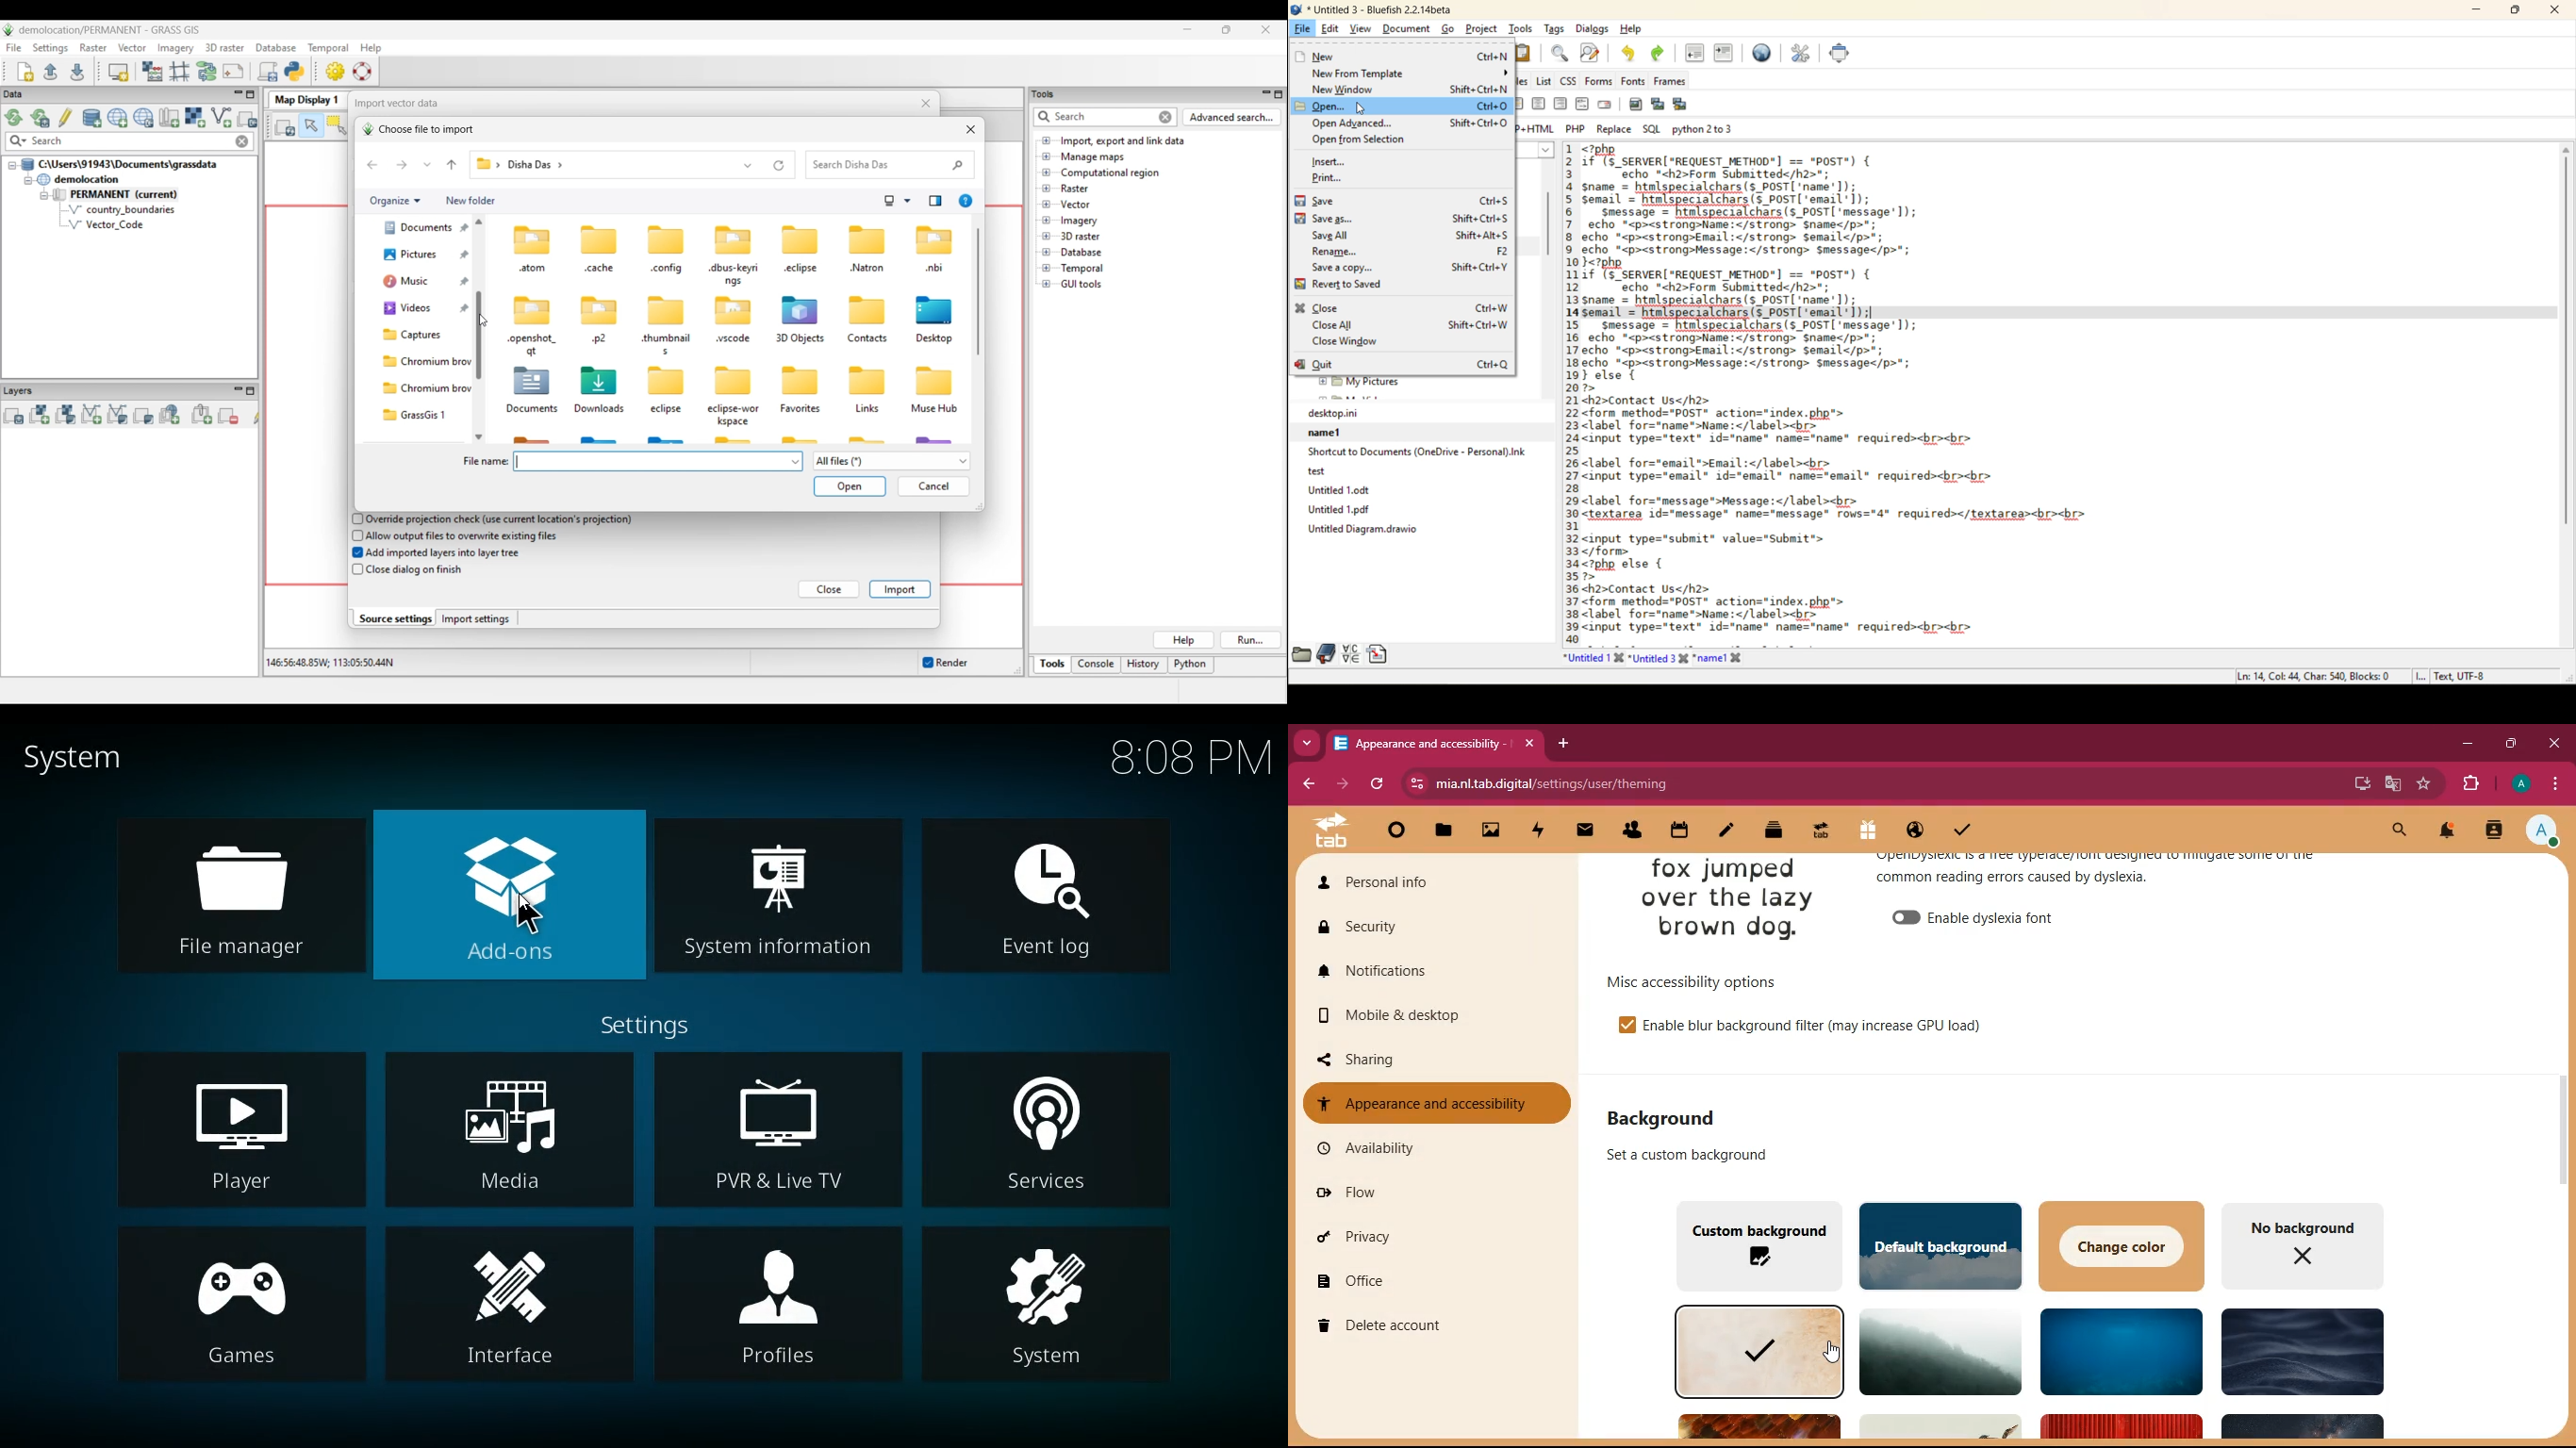  What do you see at coordinates (1723, 53) in the screenshot?
I see `indent` at bounding box center [1723, 53].